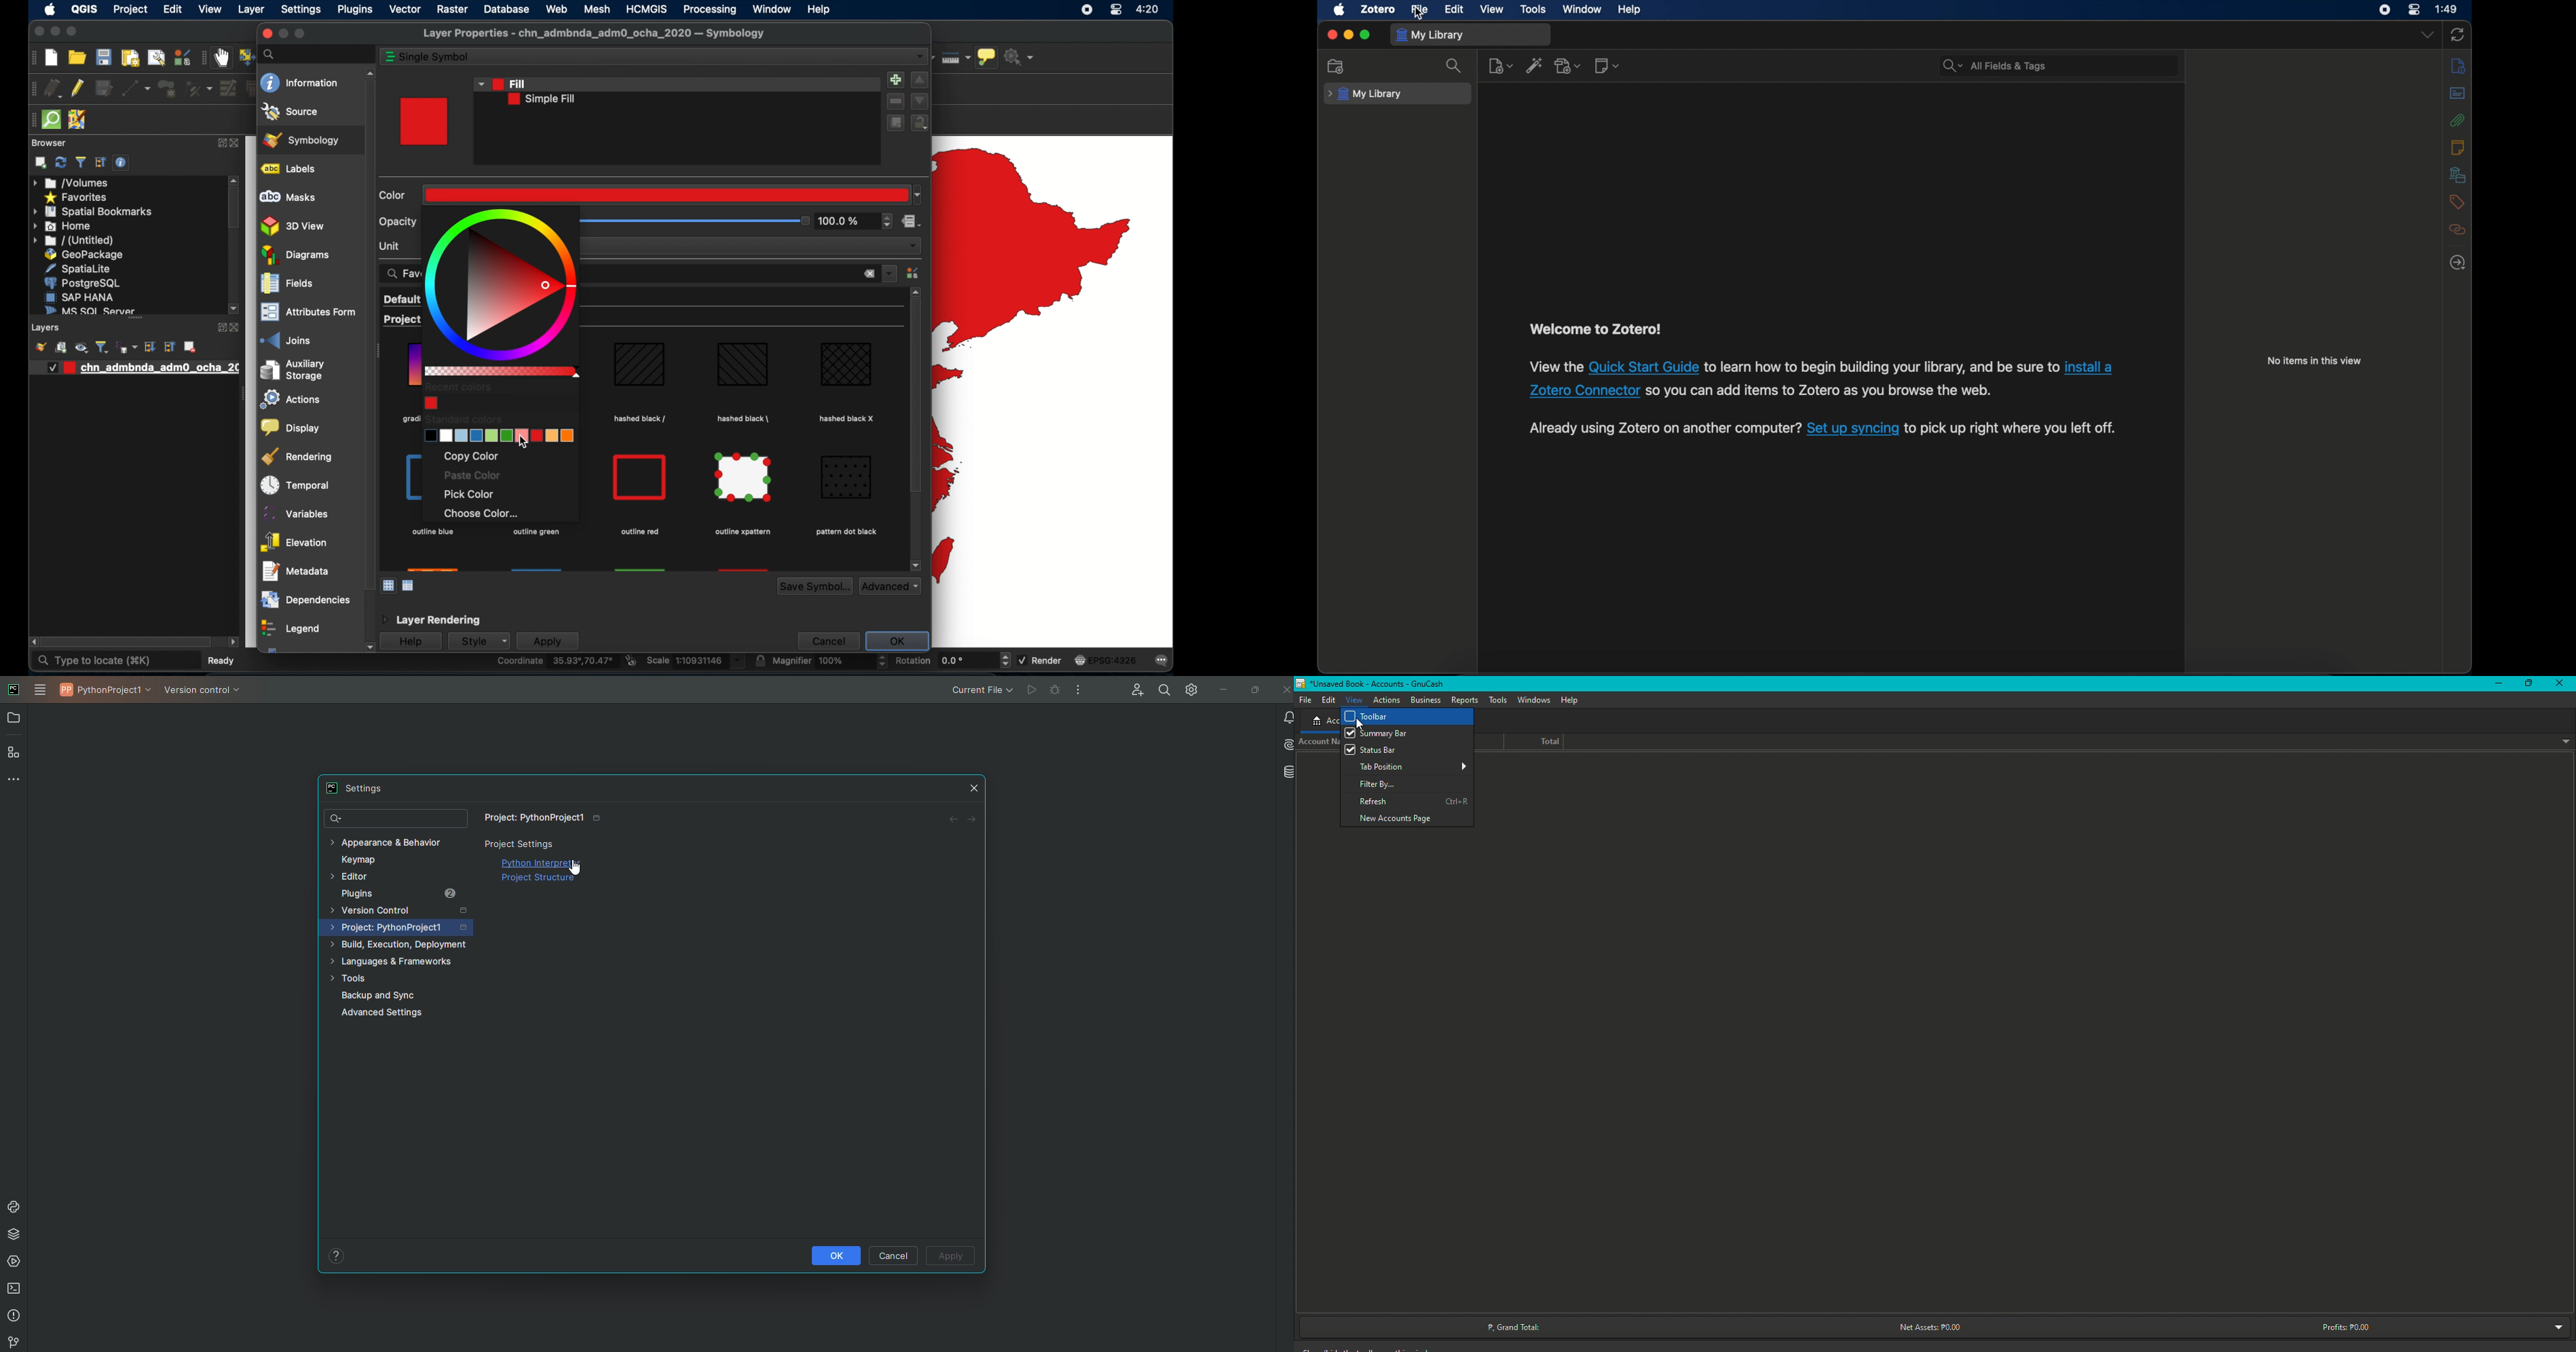 The width and height of the screenshot is (2576, 1372). I want to click on Gradient preview , so click(847, 364).